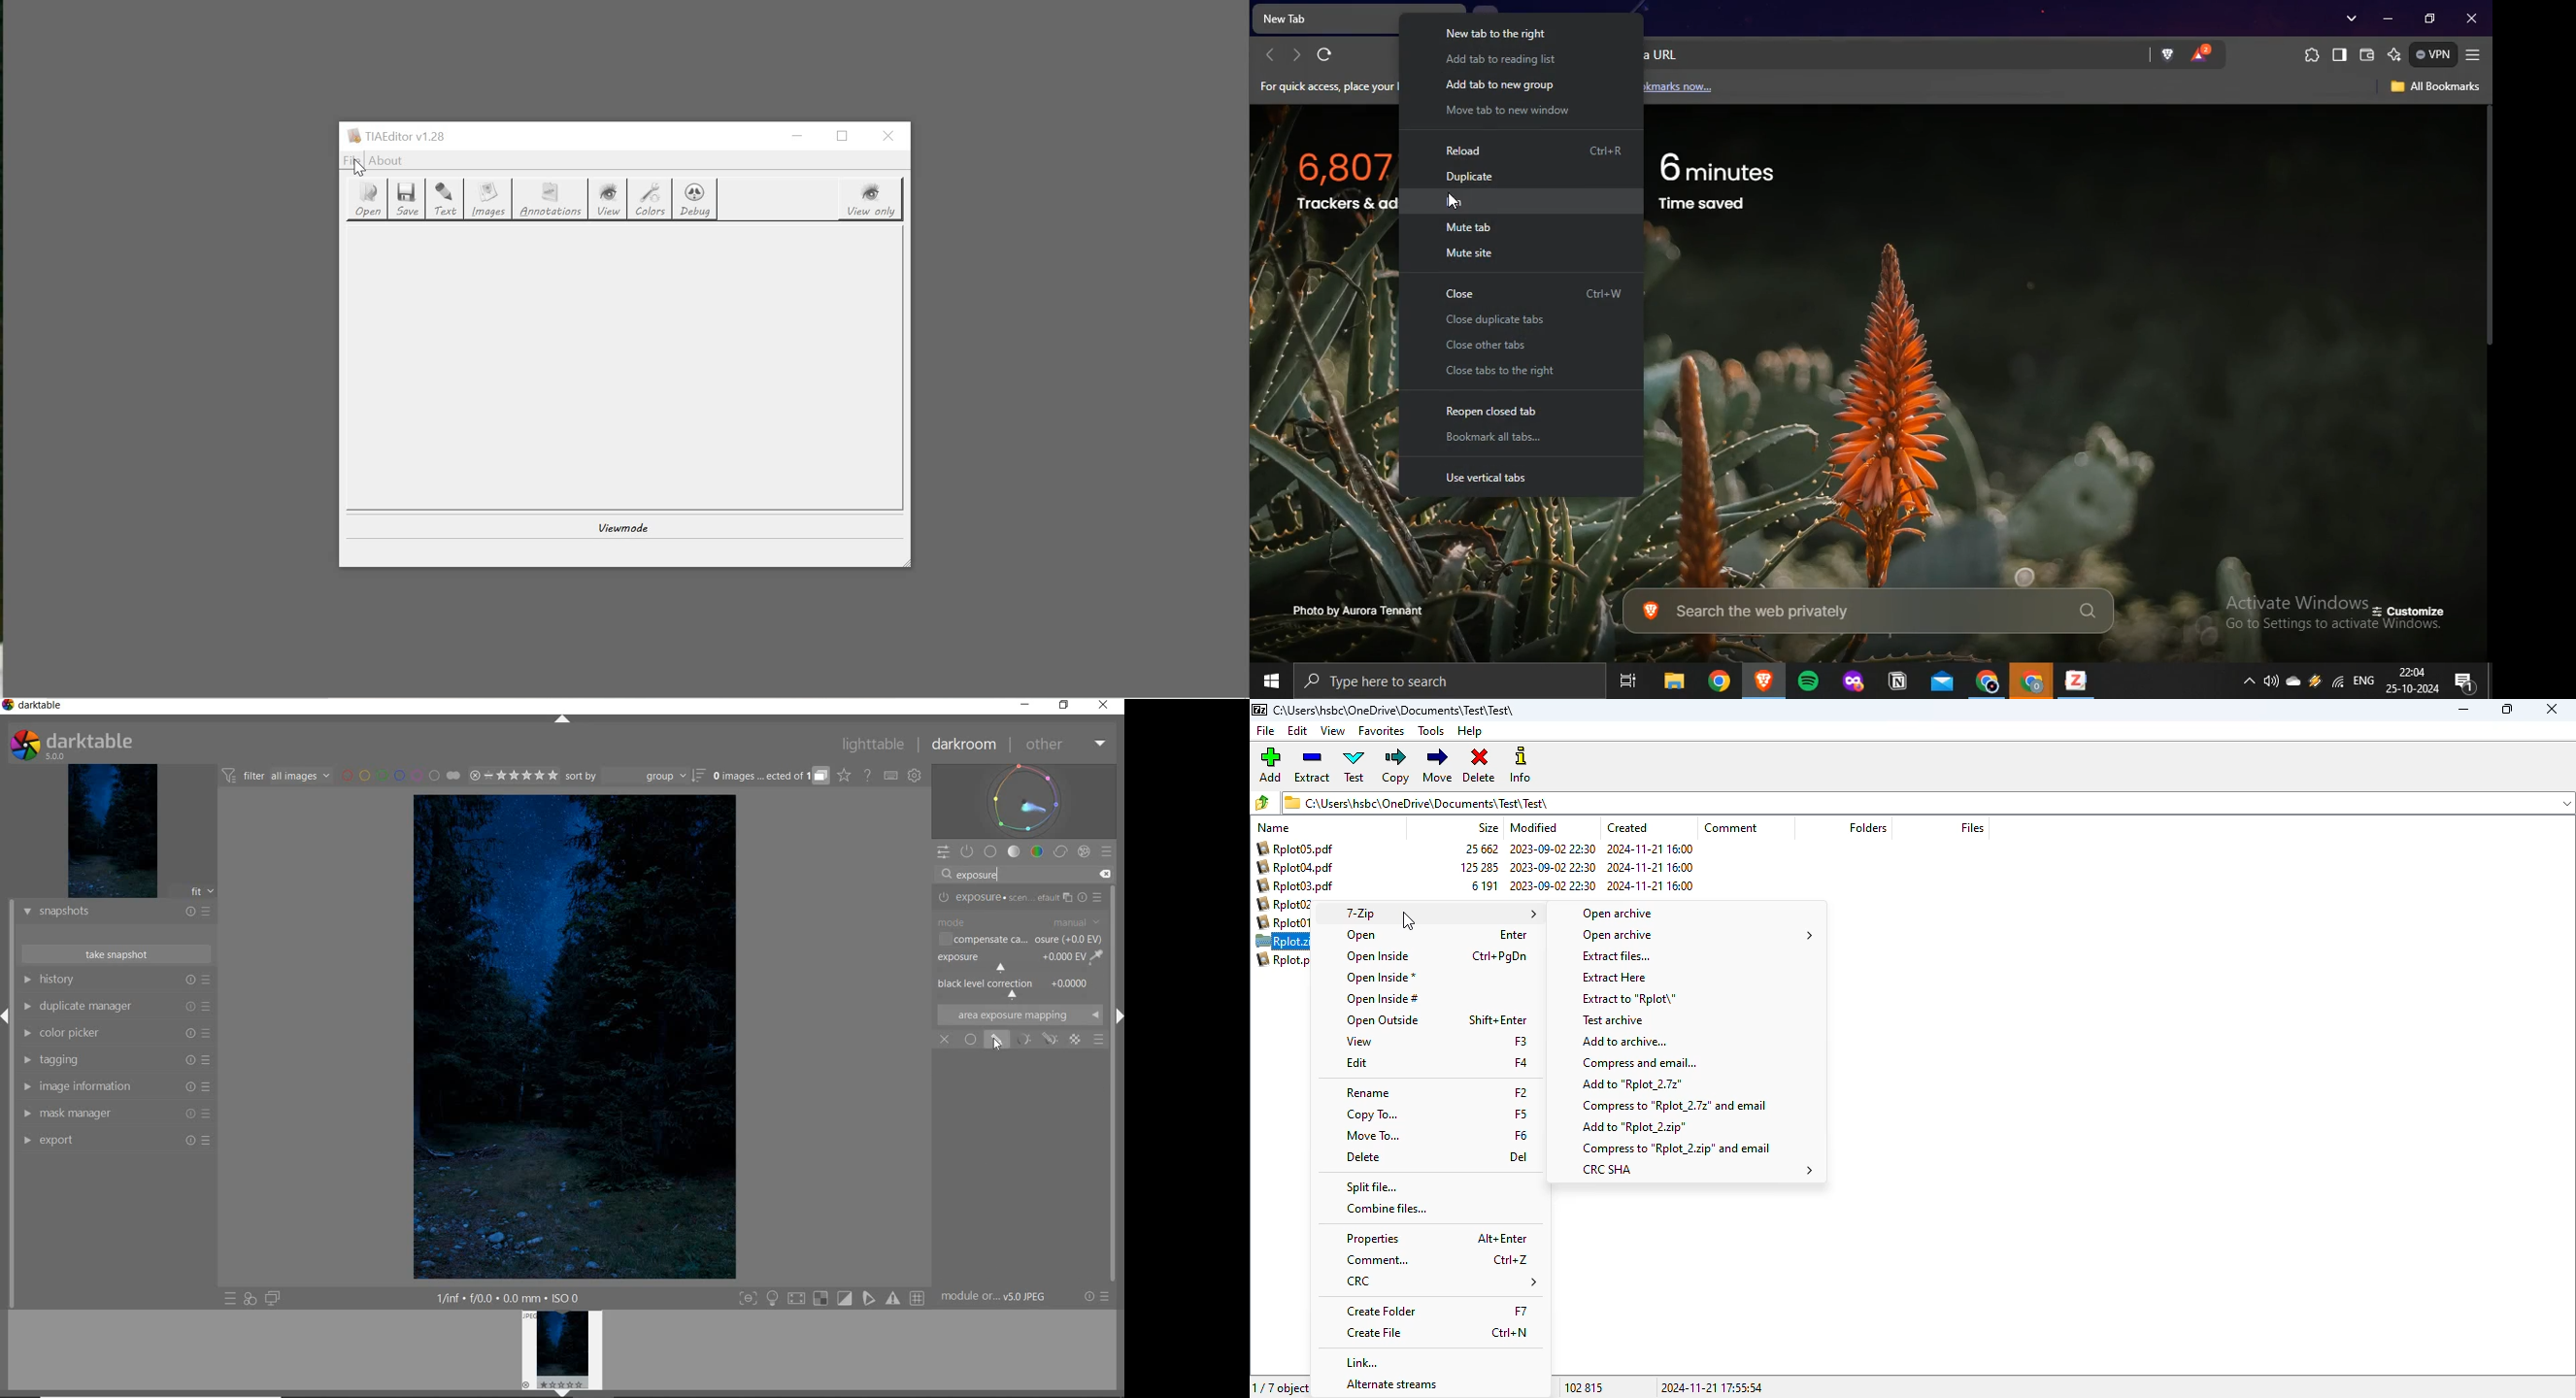 The width and height of the screenshot is (2576, 1400). I want to click on split file, so click(1372, 1187).